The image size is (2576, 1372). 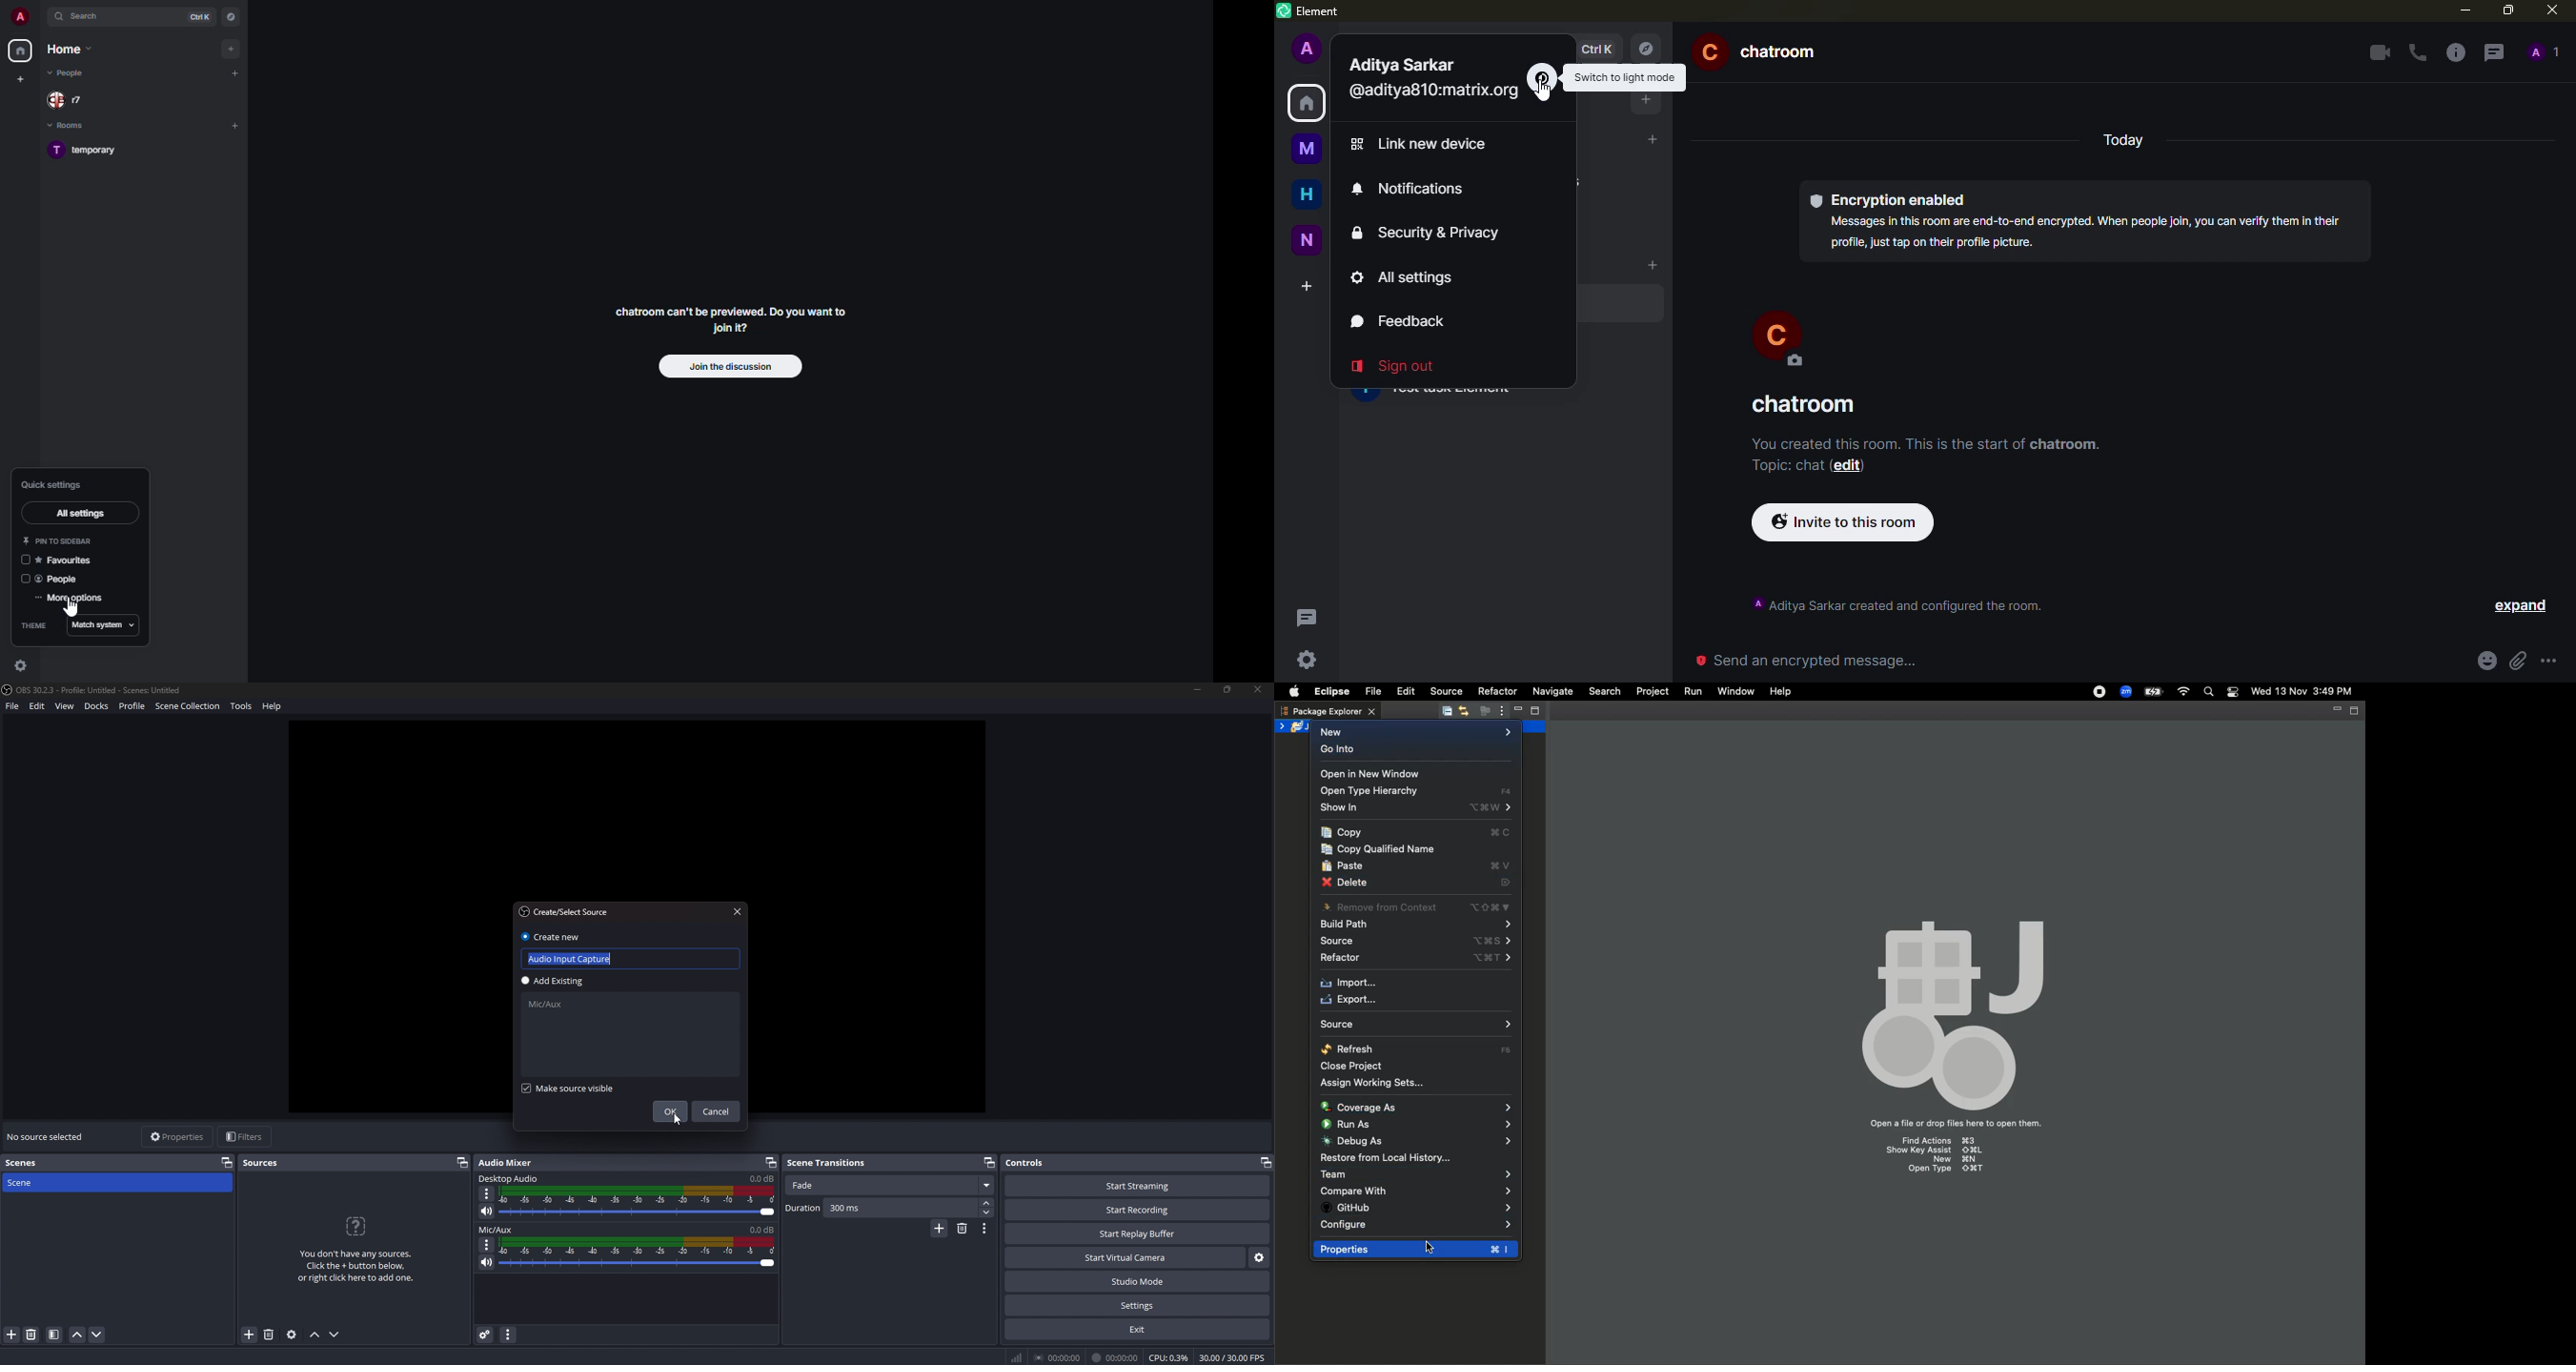 I want to click on quick settings, so click(x=18, y=667).